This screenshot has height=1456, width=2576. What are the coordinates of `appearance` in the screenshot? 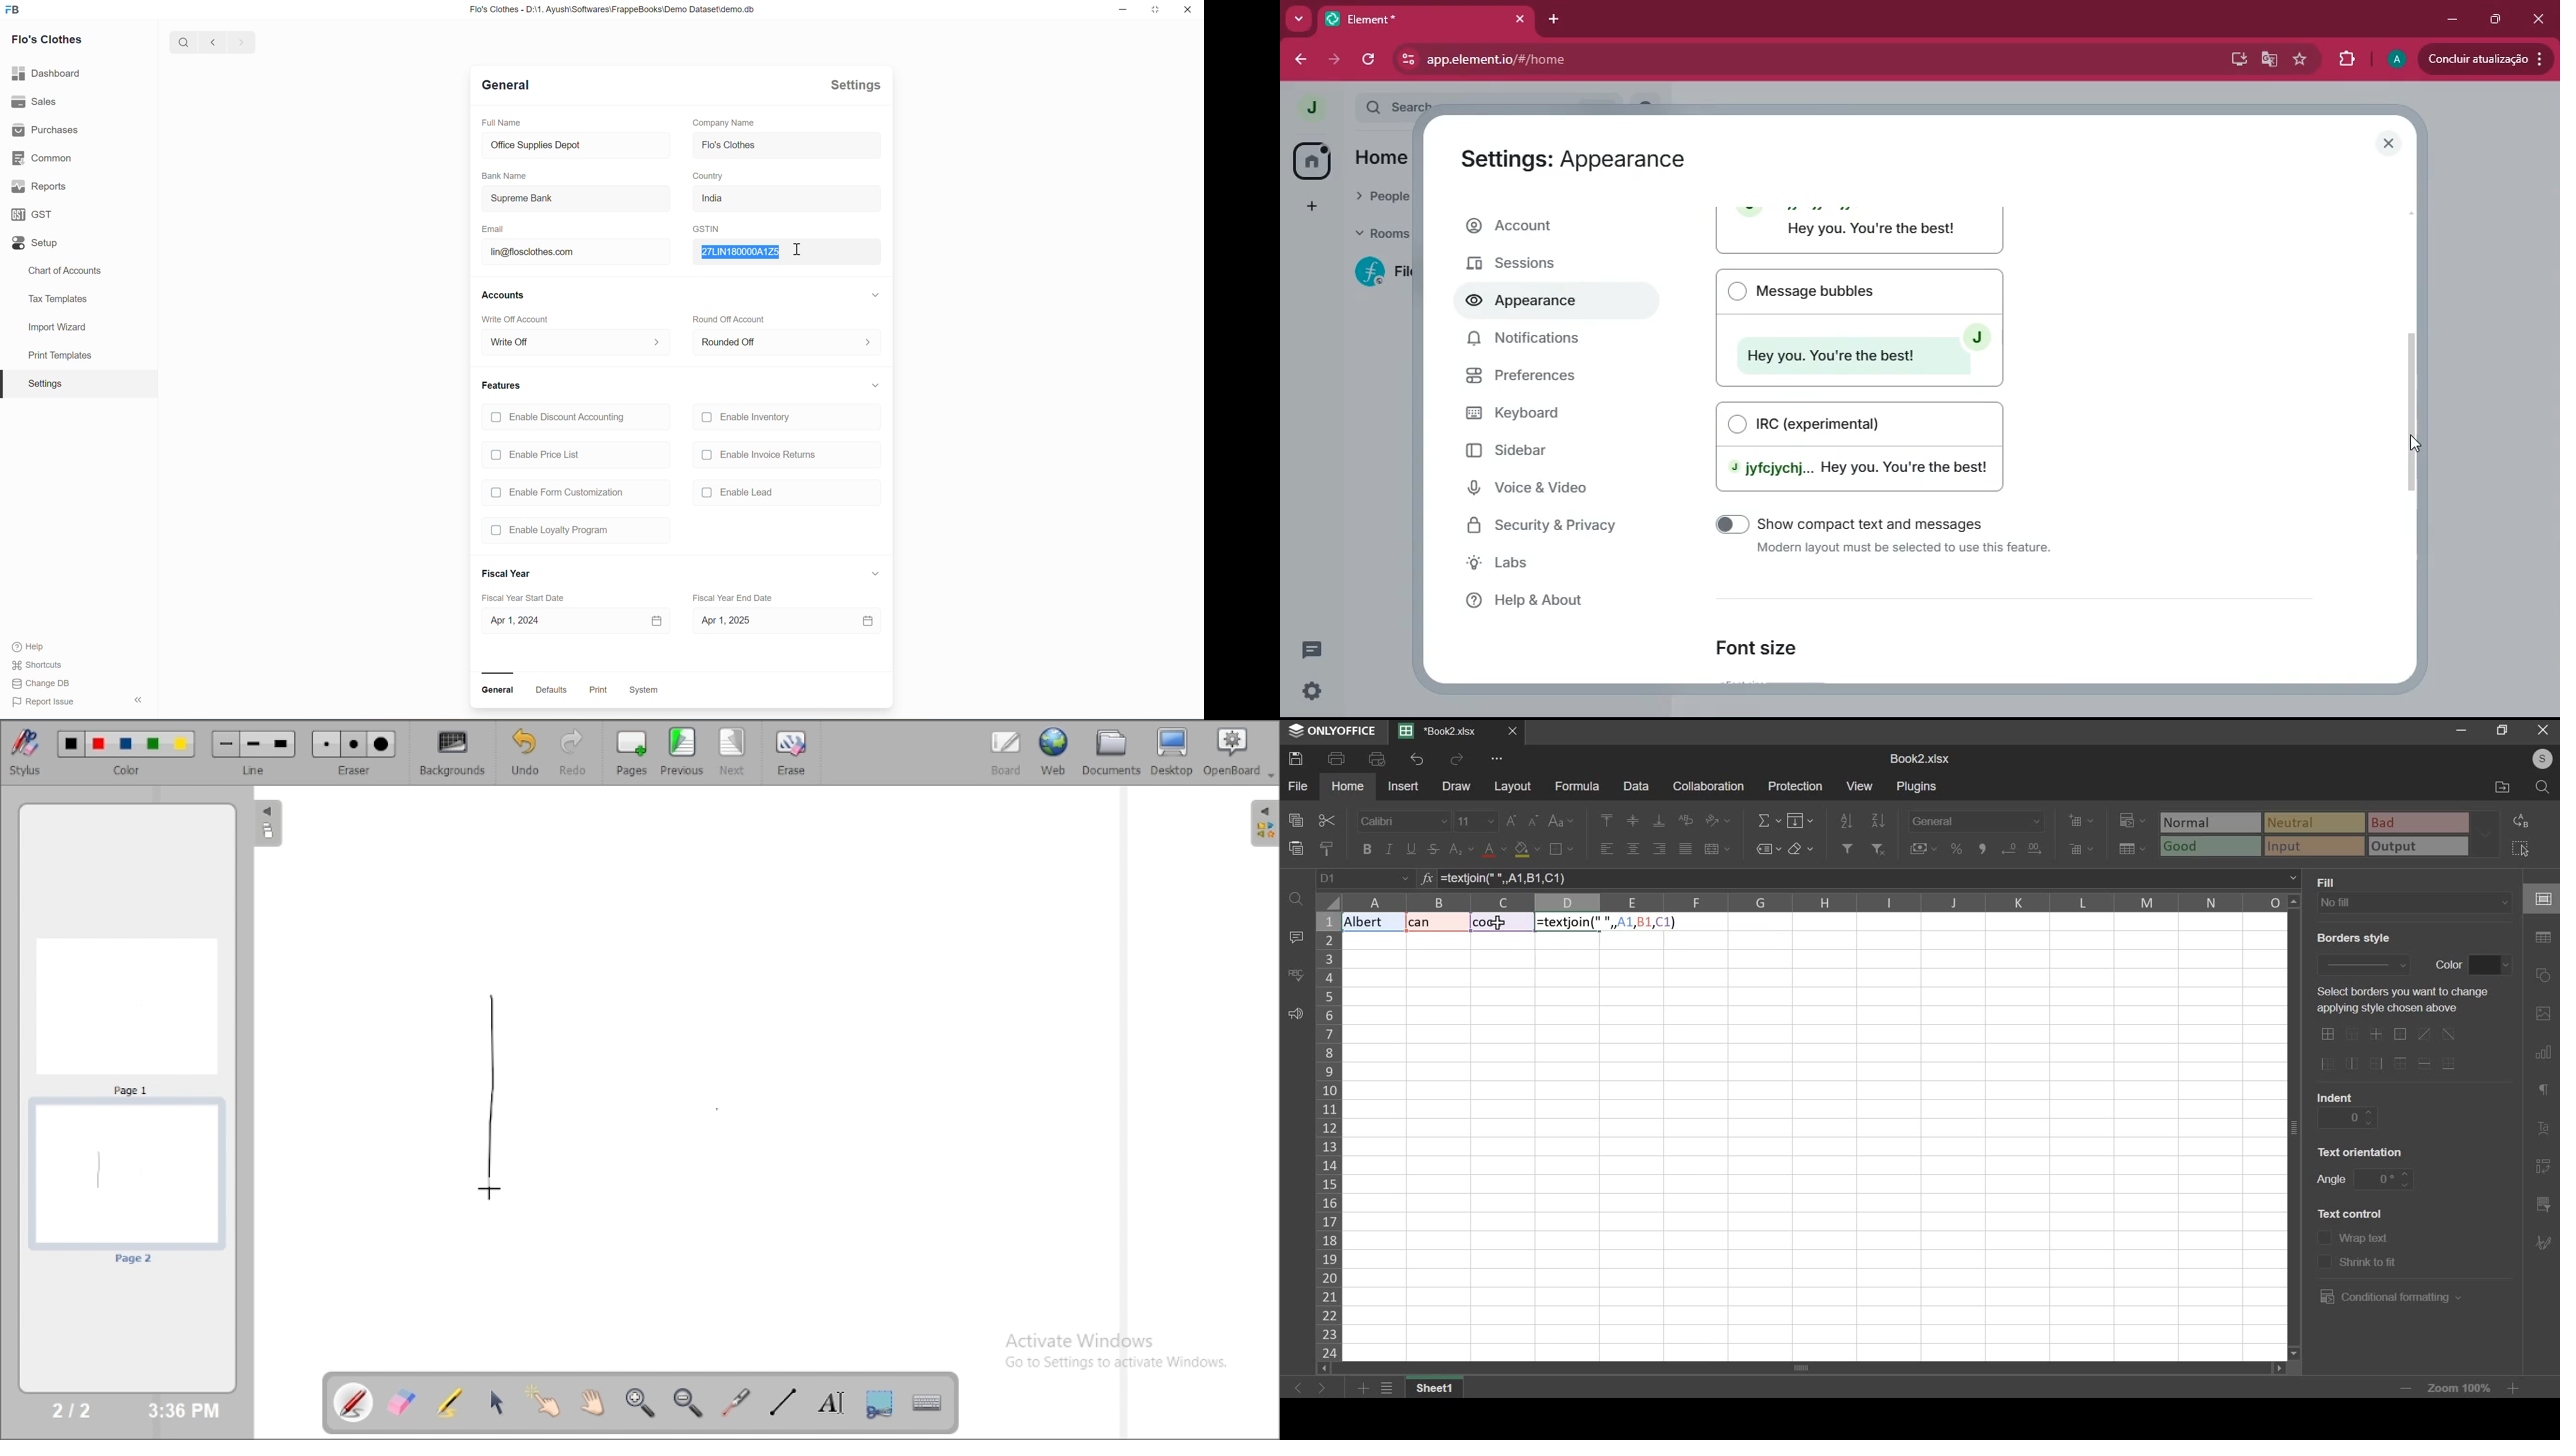 It's located at (1532, 303).